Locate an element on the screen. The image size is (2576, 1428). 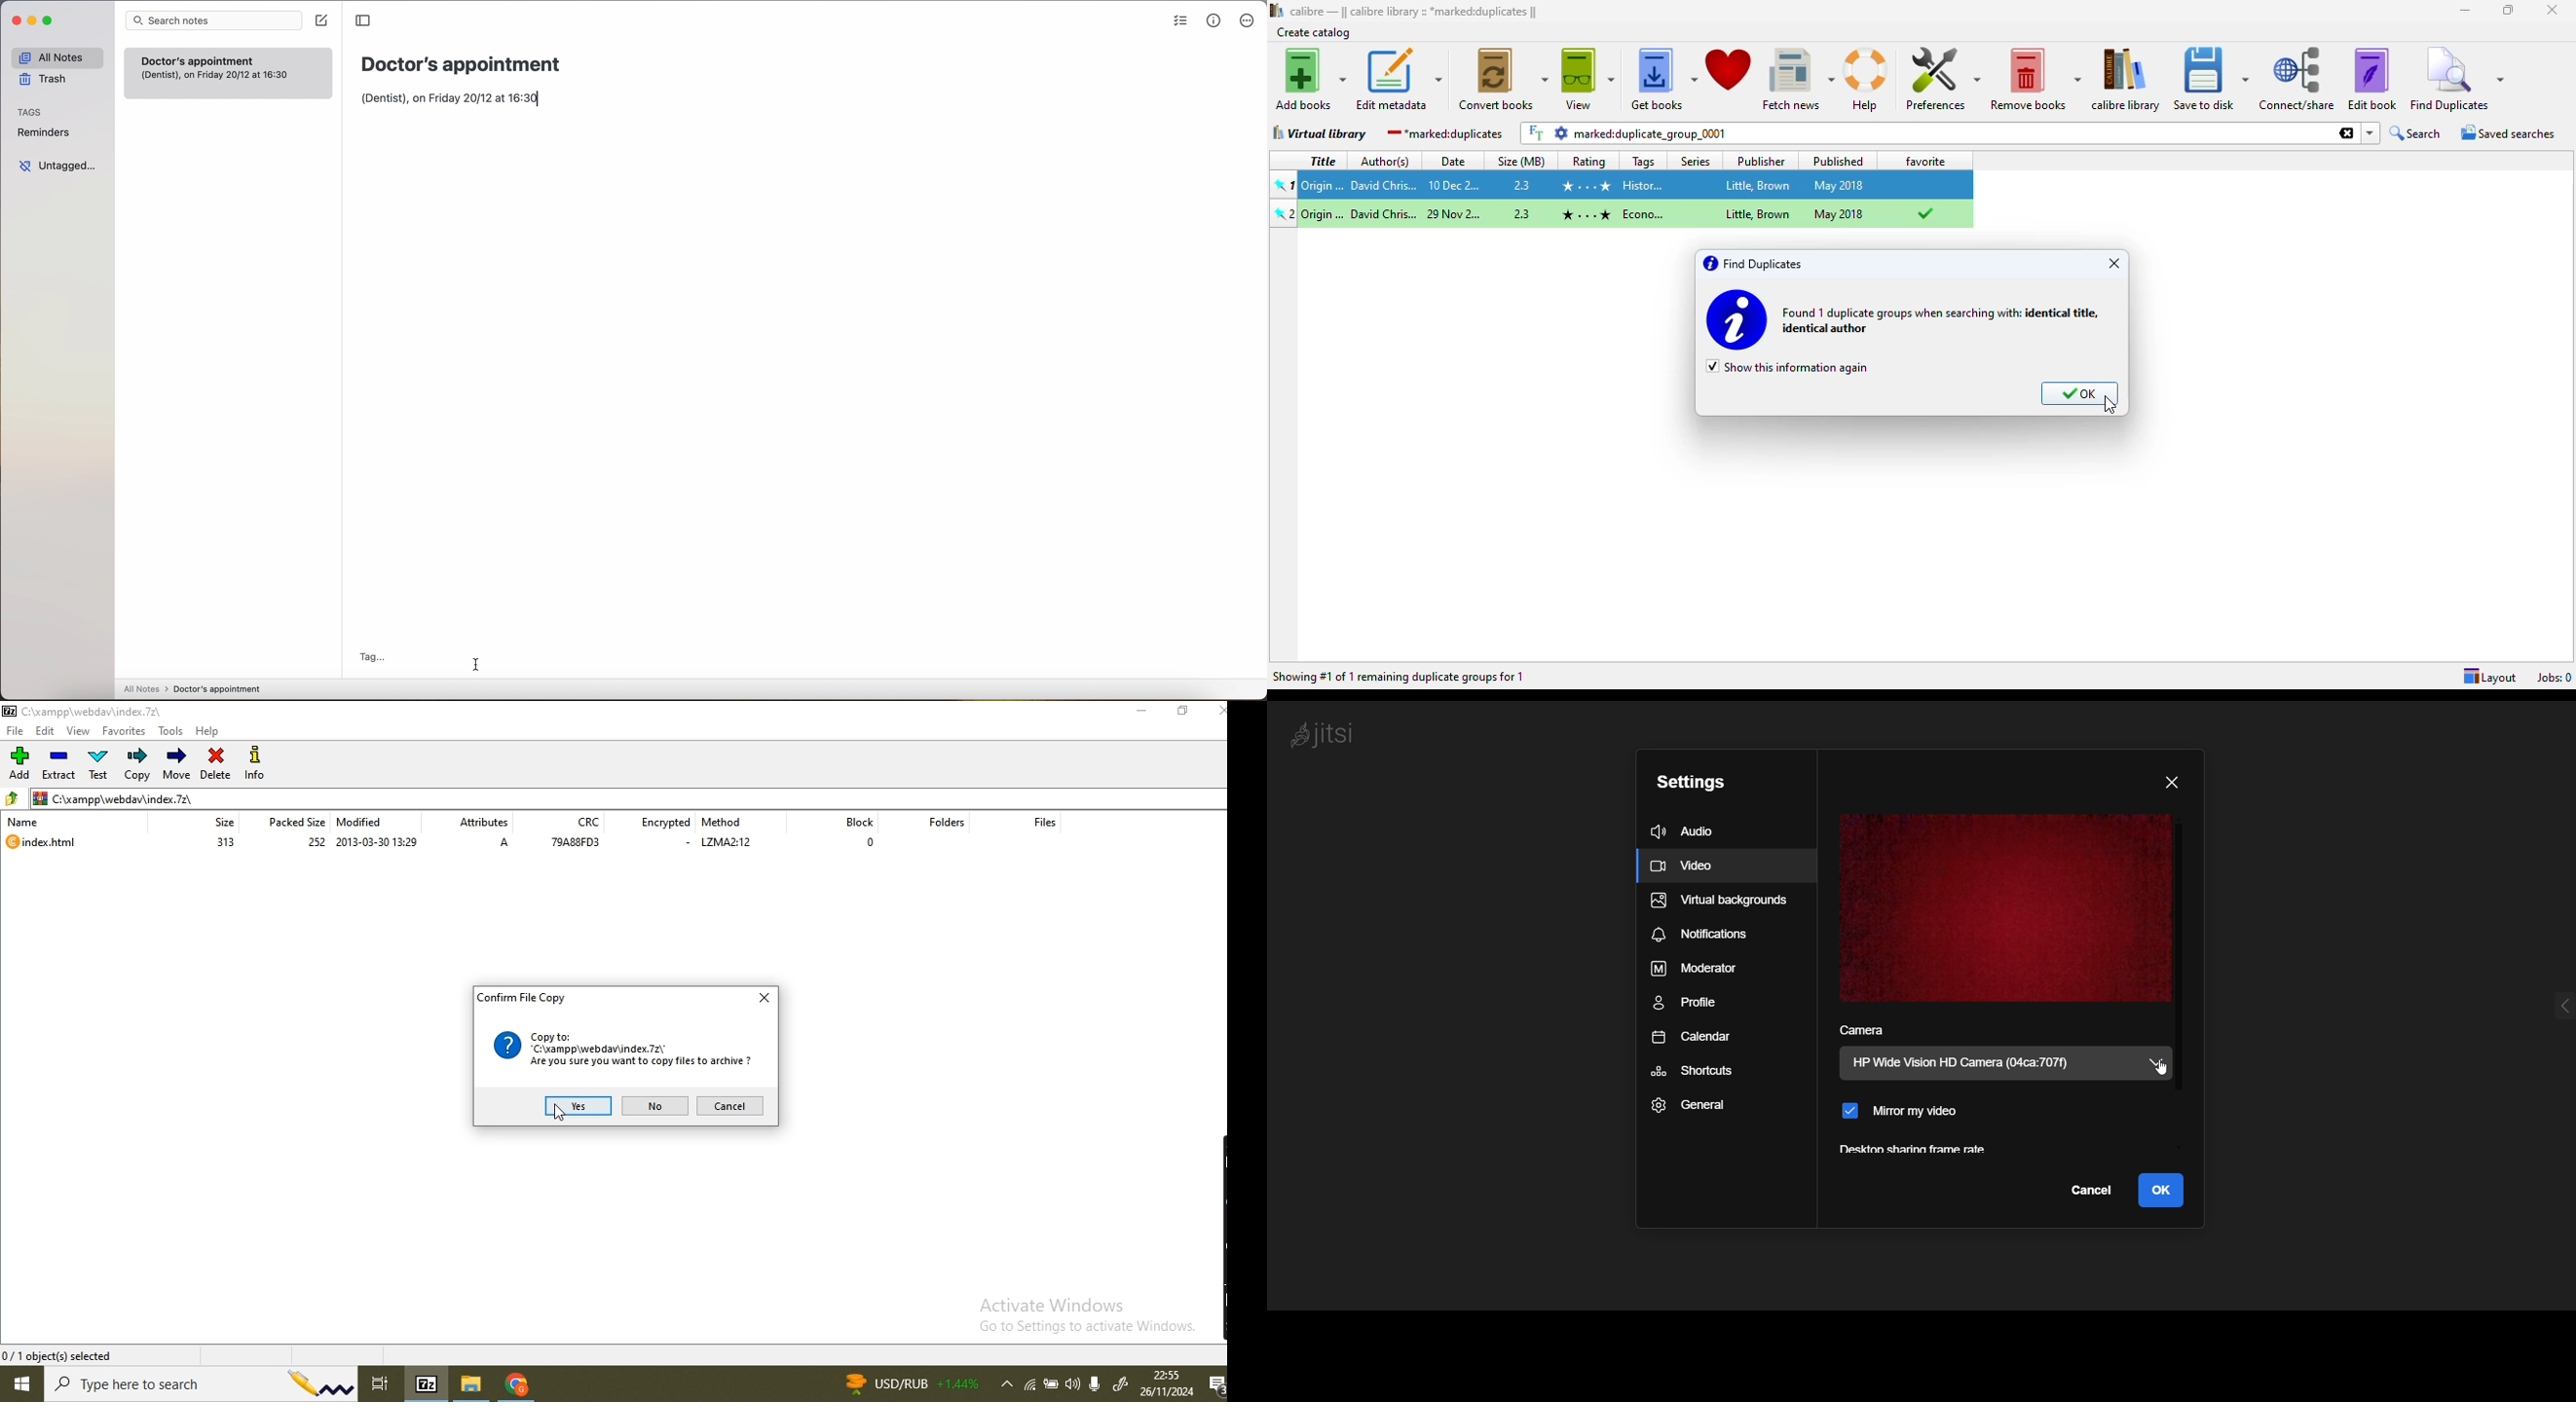
Origin...David Chris...10 Dec 2...2.3 History... Little, Brown May 2018 is located at coordinates (1640, 184).